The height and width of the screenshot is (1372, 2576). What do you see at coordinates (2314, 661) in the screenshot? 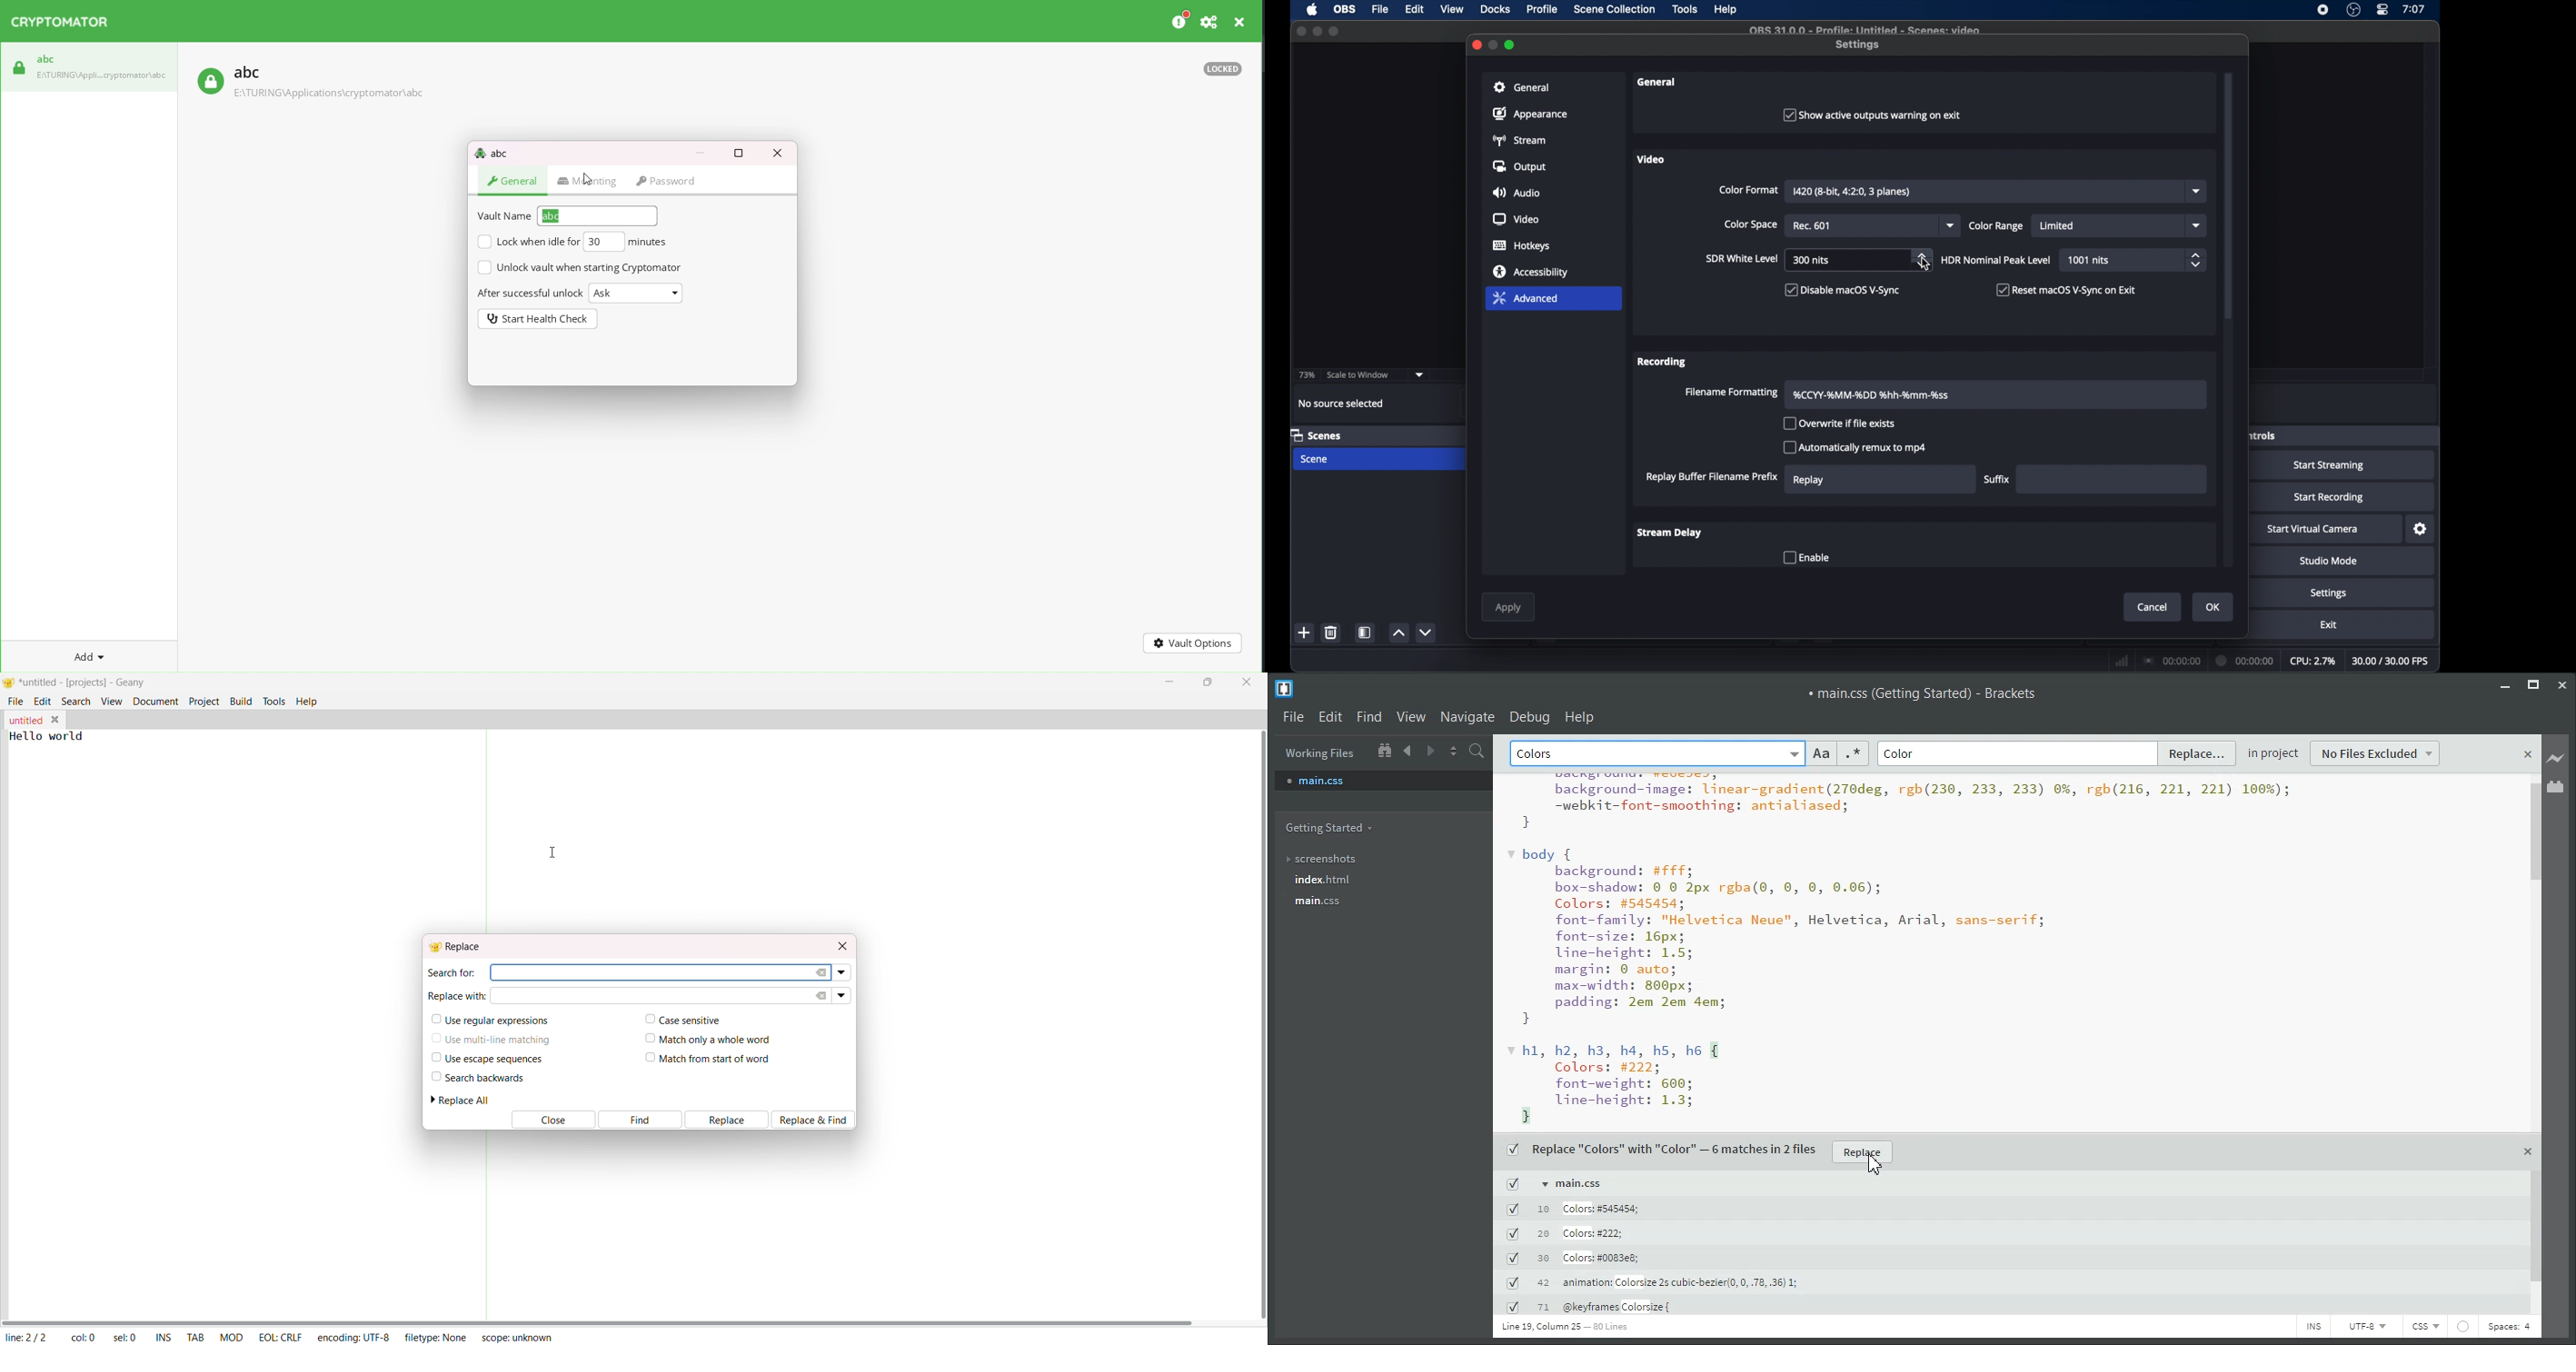
I see `cpu` at bounding box center [2314, 661].